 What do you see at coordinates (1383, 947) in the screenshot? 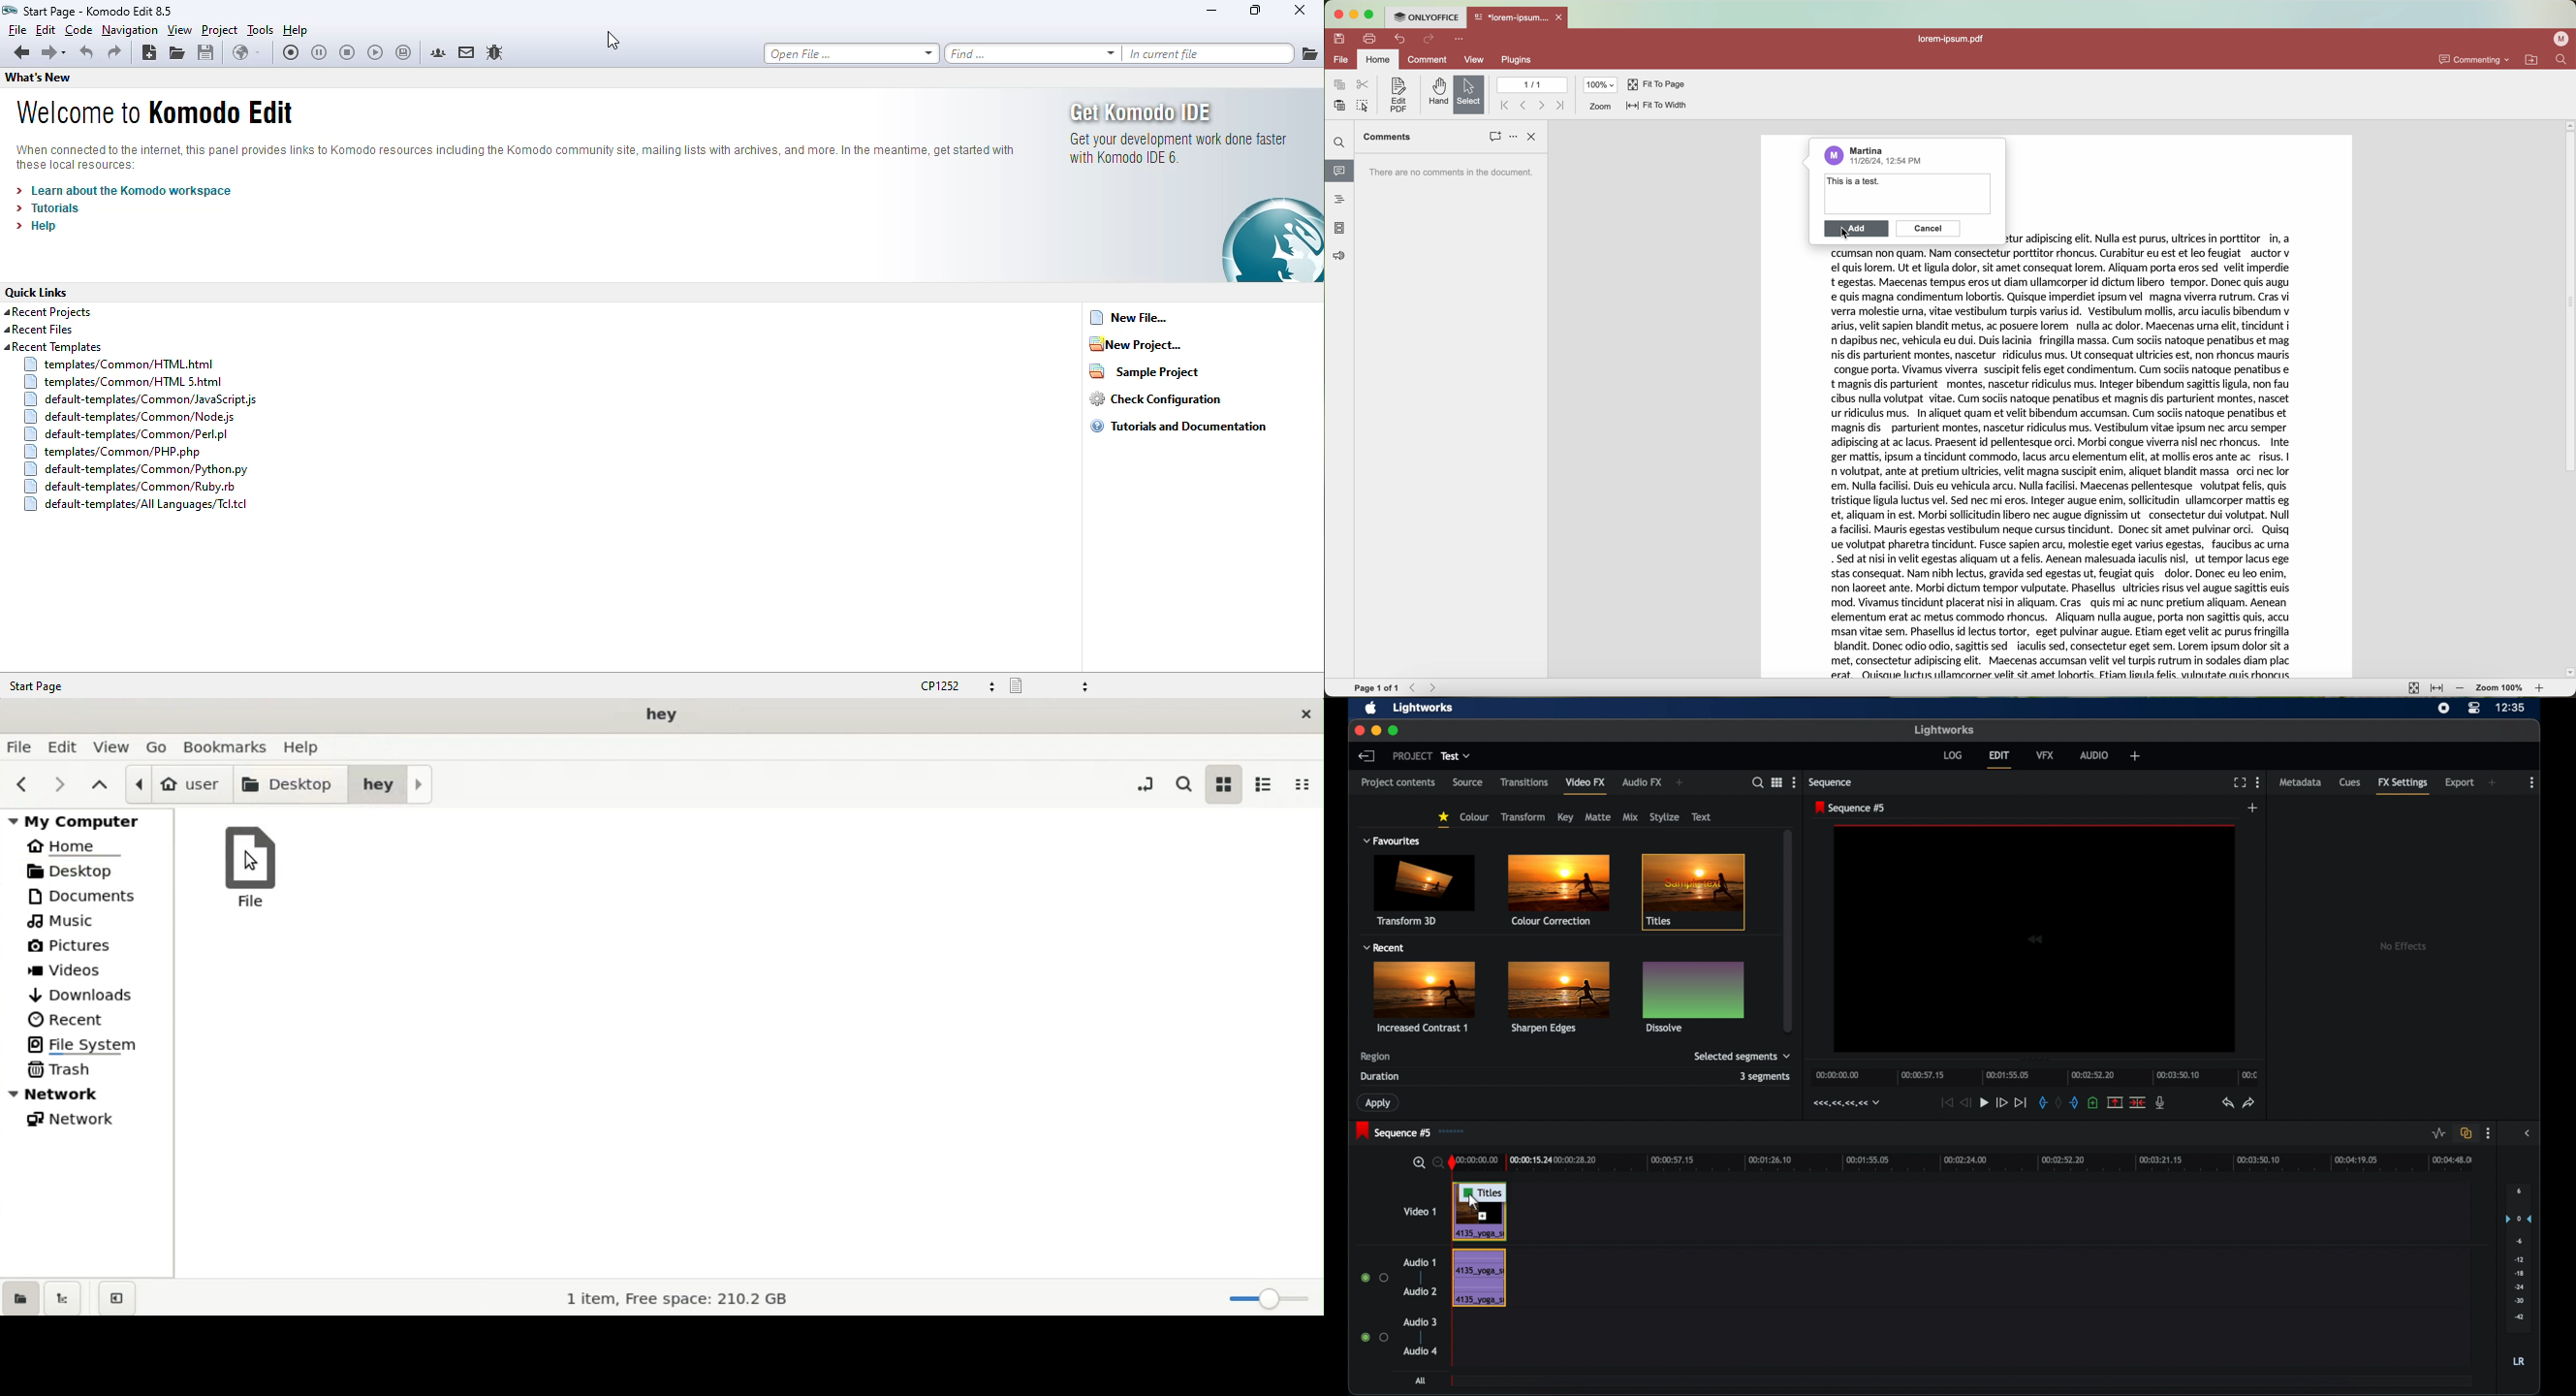
I see `recent` at bounding box center [1383, 947].